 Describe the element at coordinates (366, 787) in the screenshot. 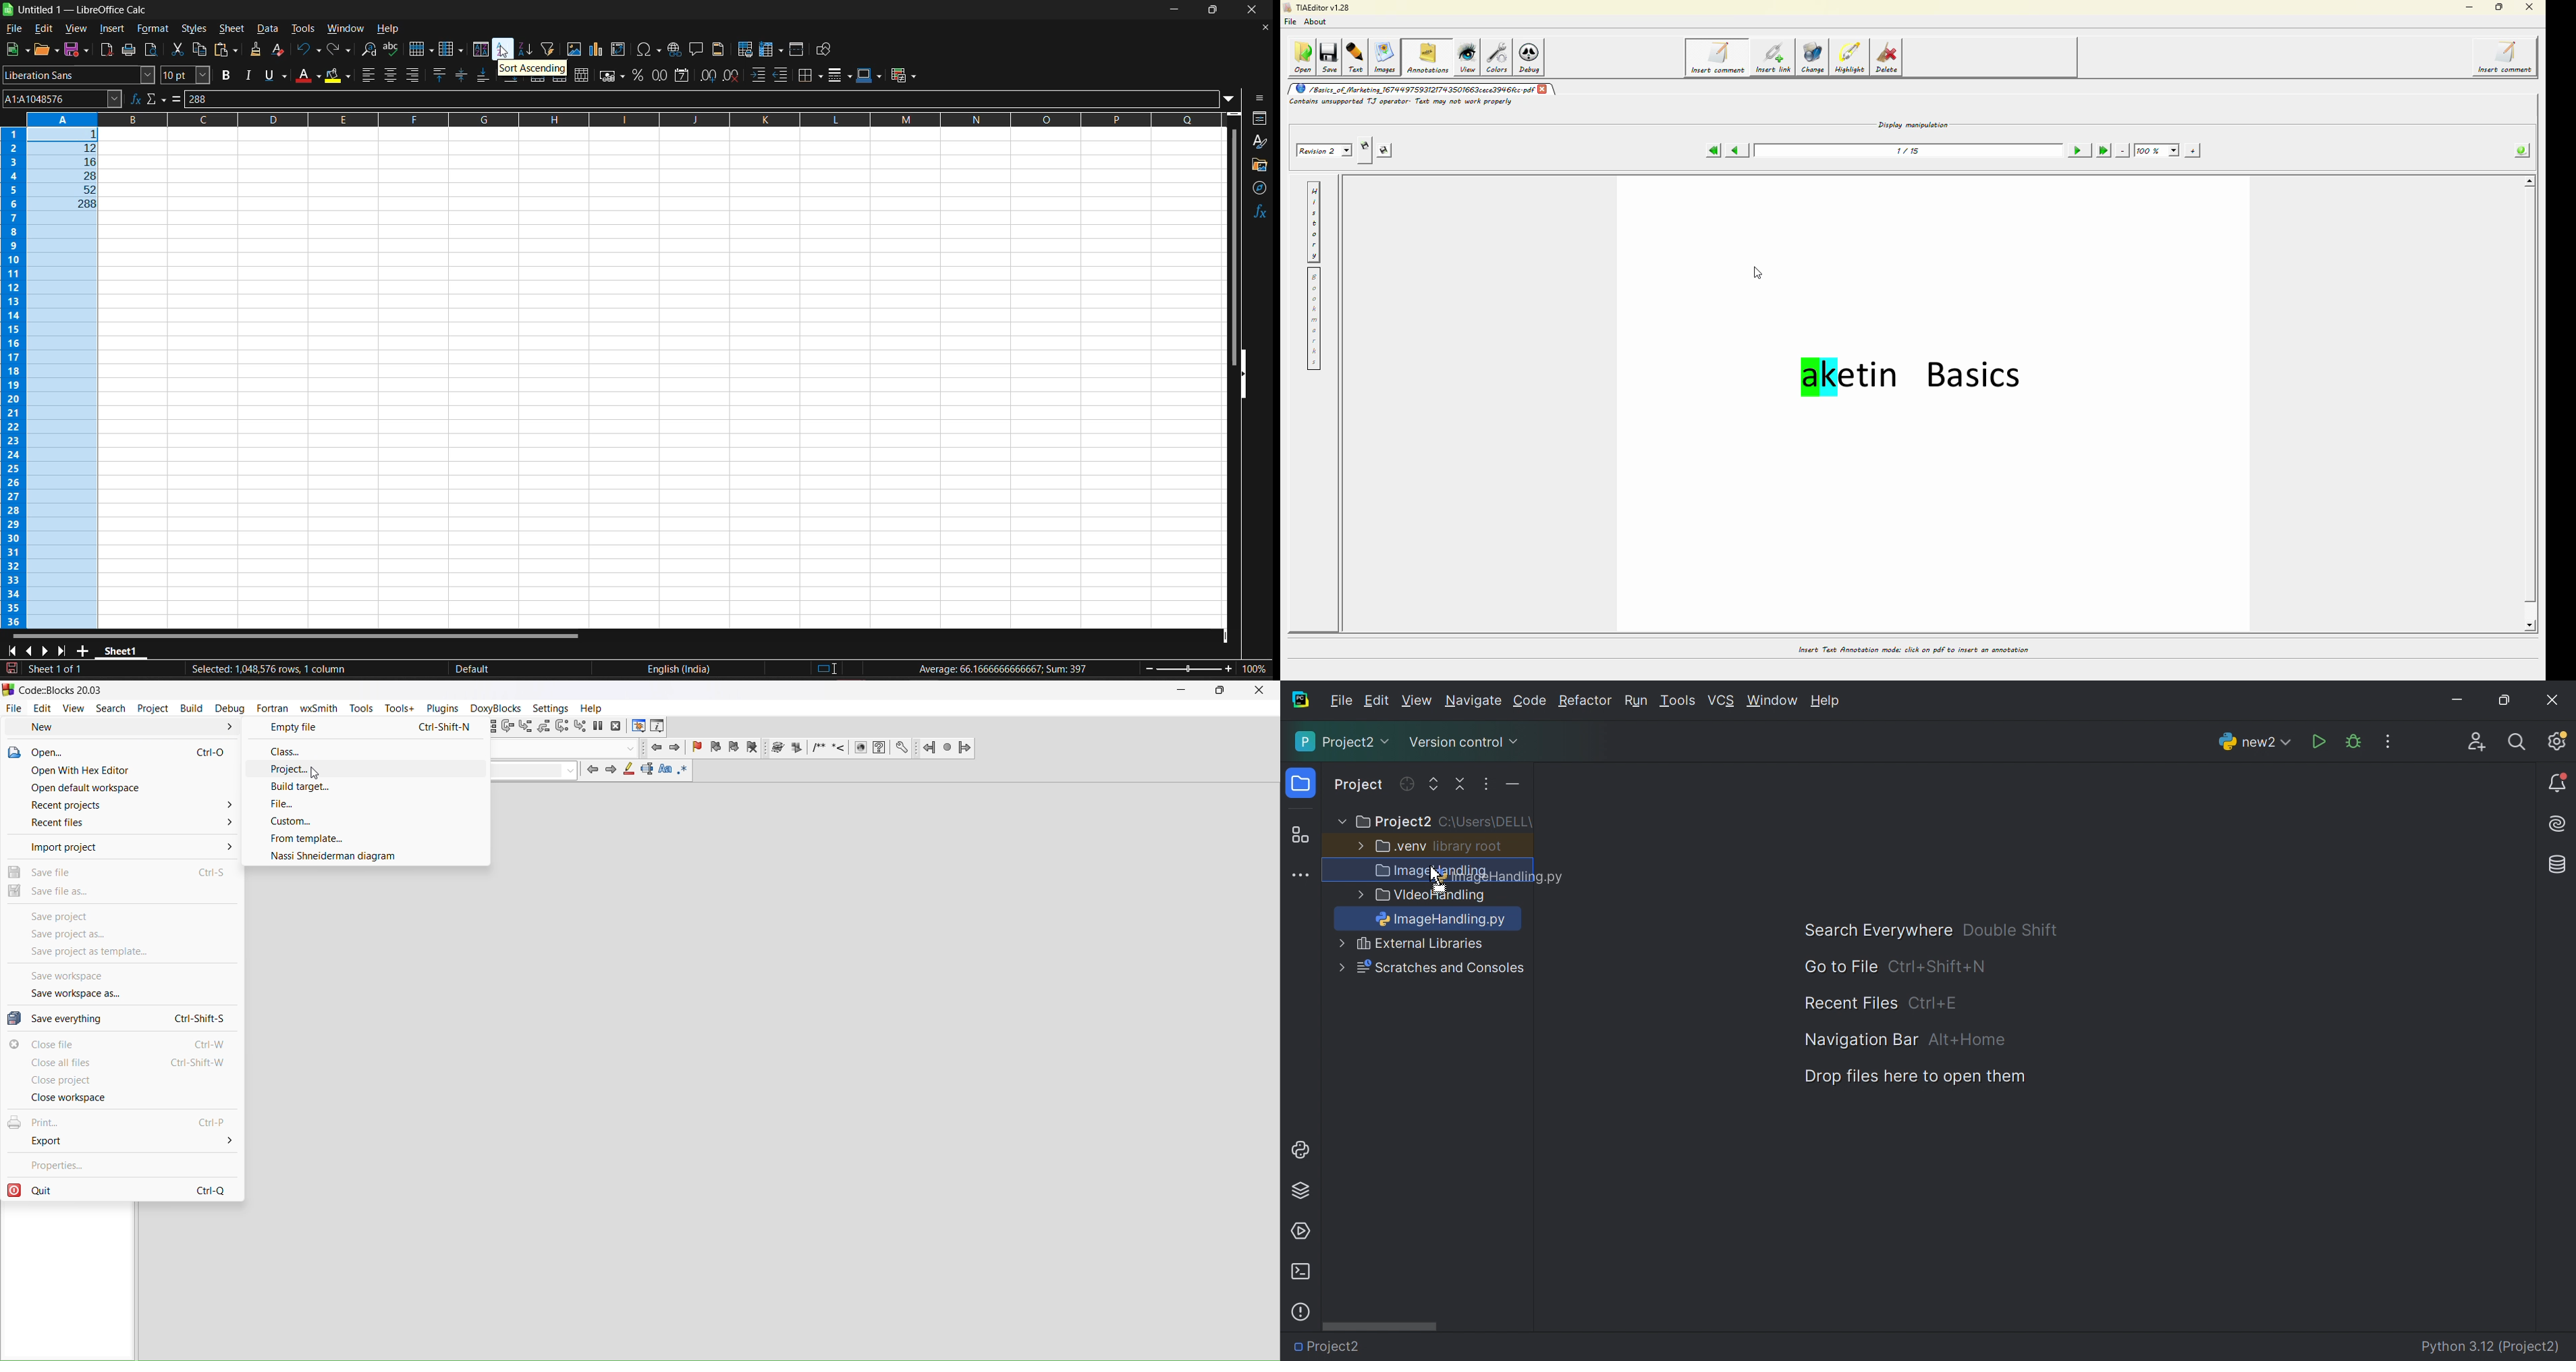

I see `build target` at that location.